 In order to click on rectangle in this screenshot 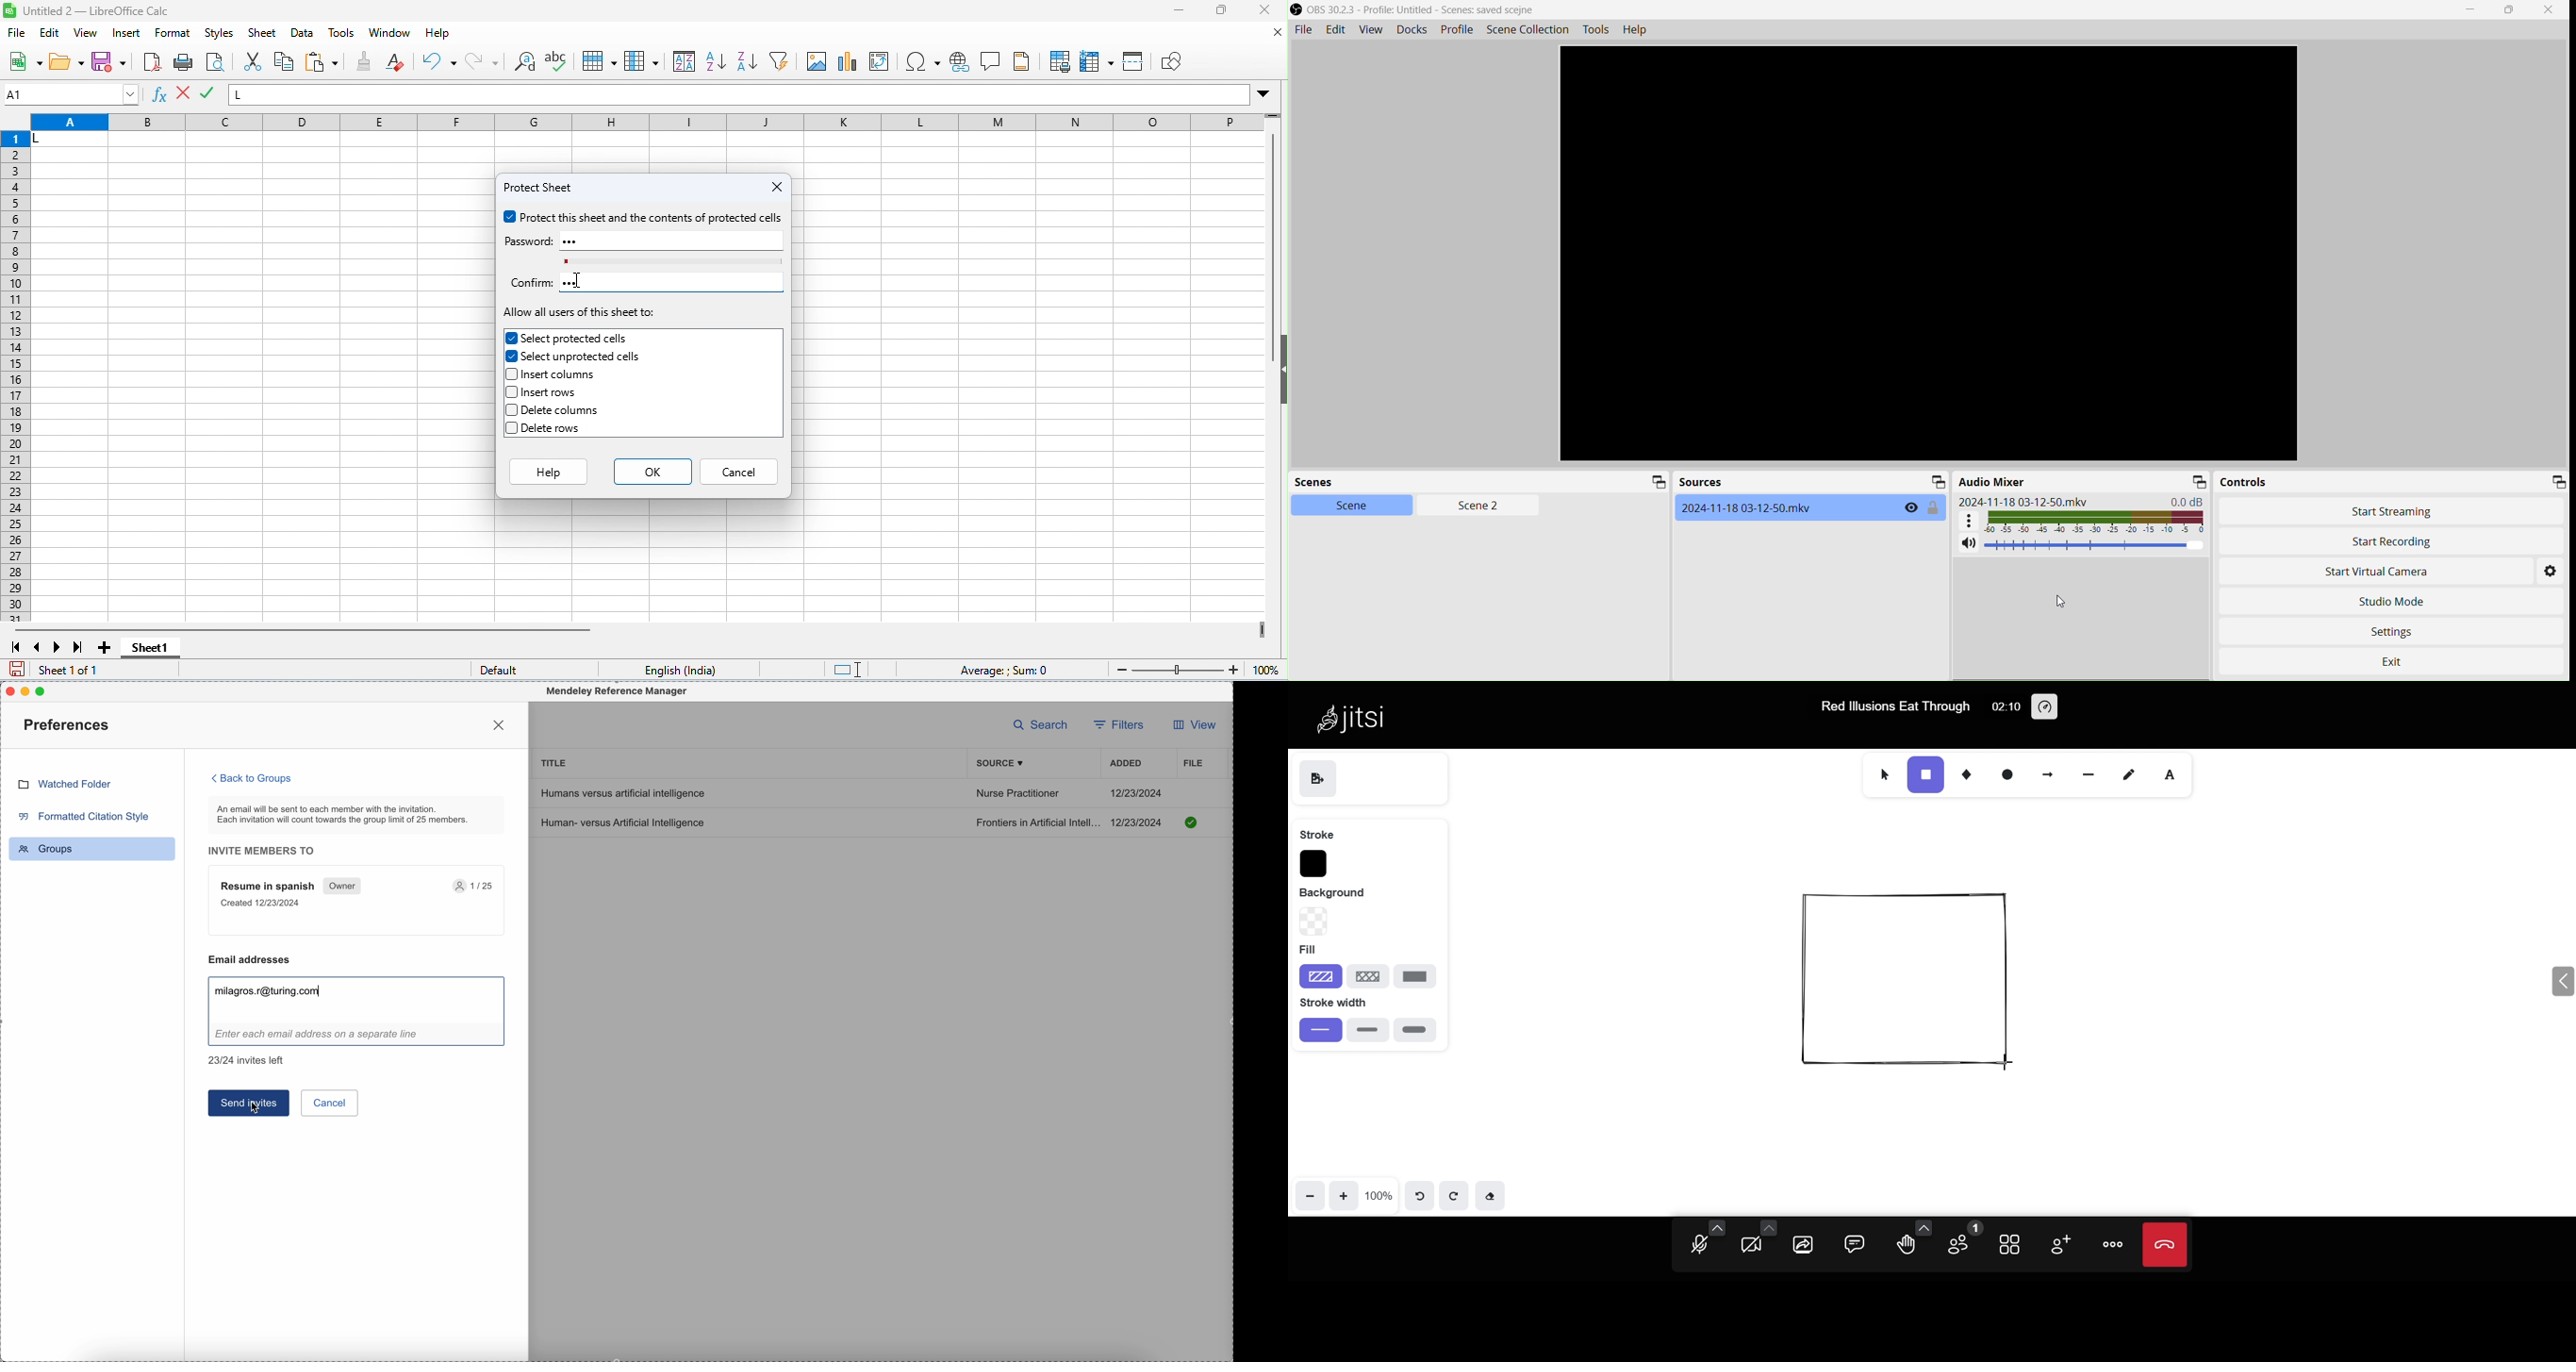, I will do `click(1925, 774)`.